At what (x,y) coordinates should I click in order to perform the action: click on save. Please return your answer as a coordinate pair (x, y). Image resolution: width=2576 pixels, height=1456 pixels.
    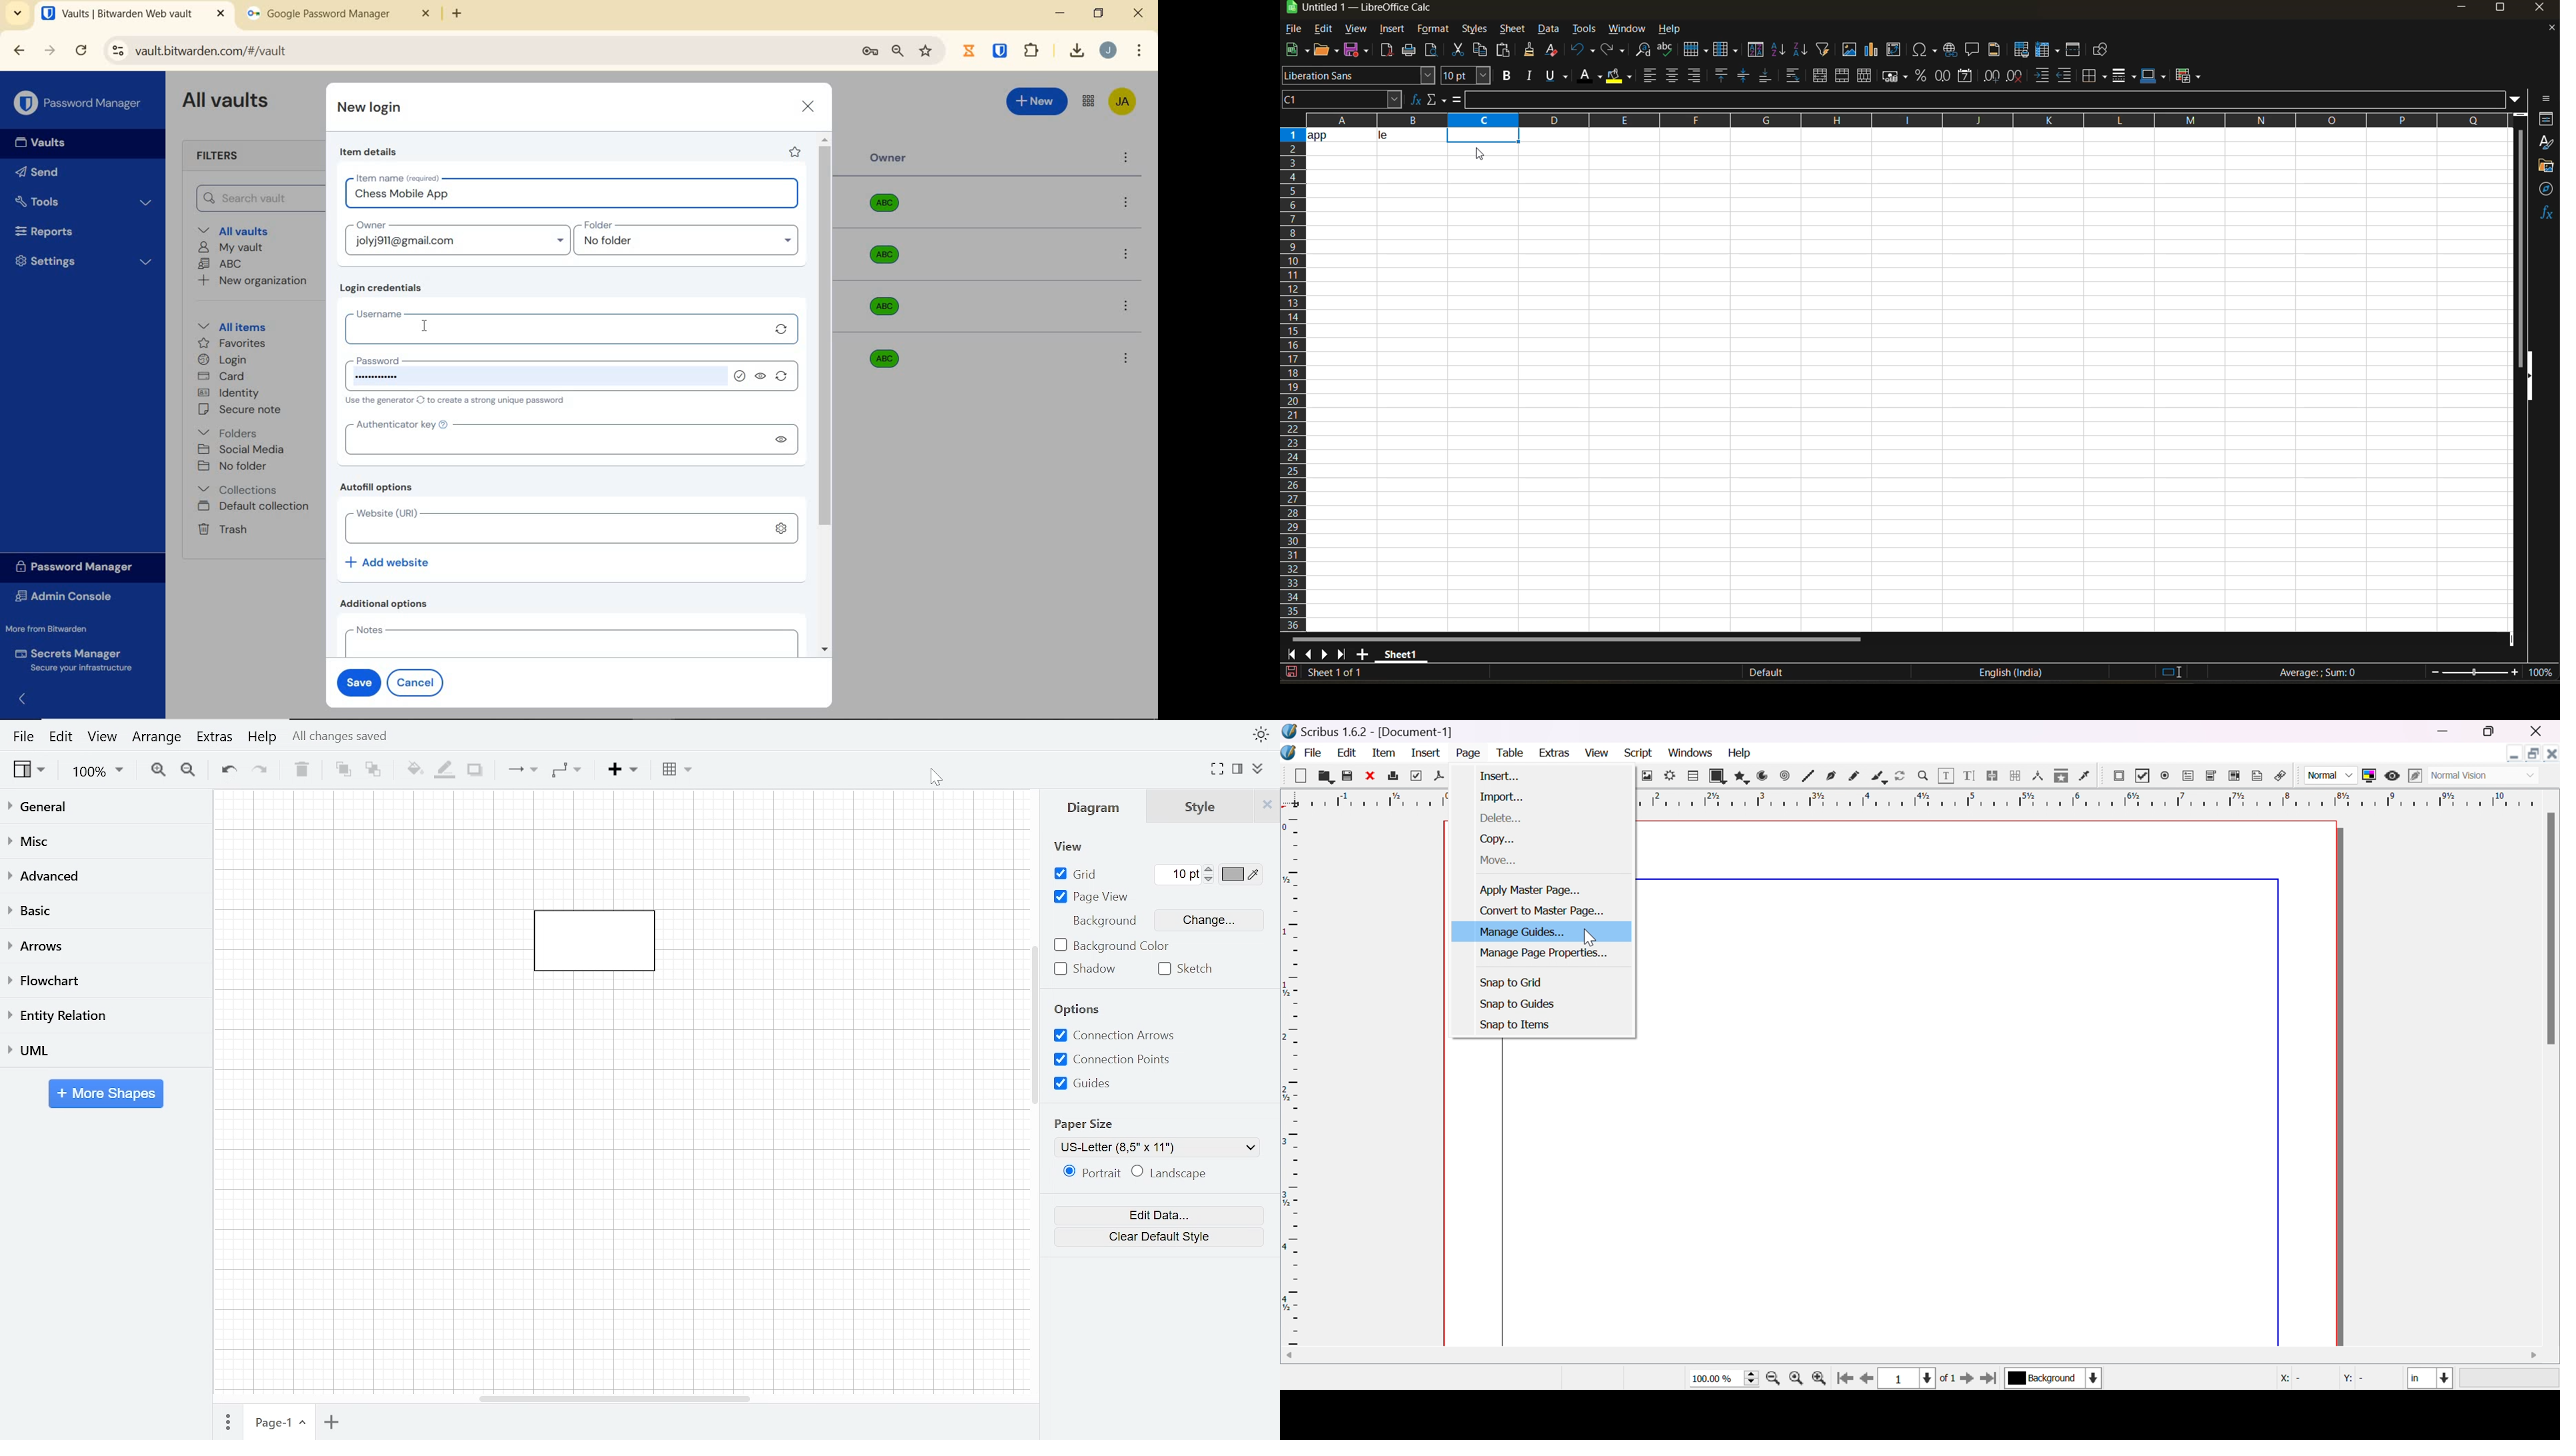
    Looking at the image, I should click on (1359, 49).